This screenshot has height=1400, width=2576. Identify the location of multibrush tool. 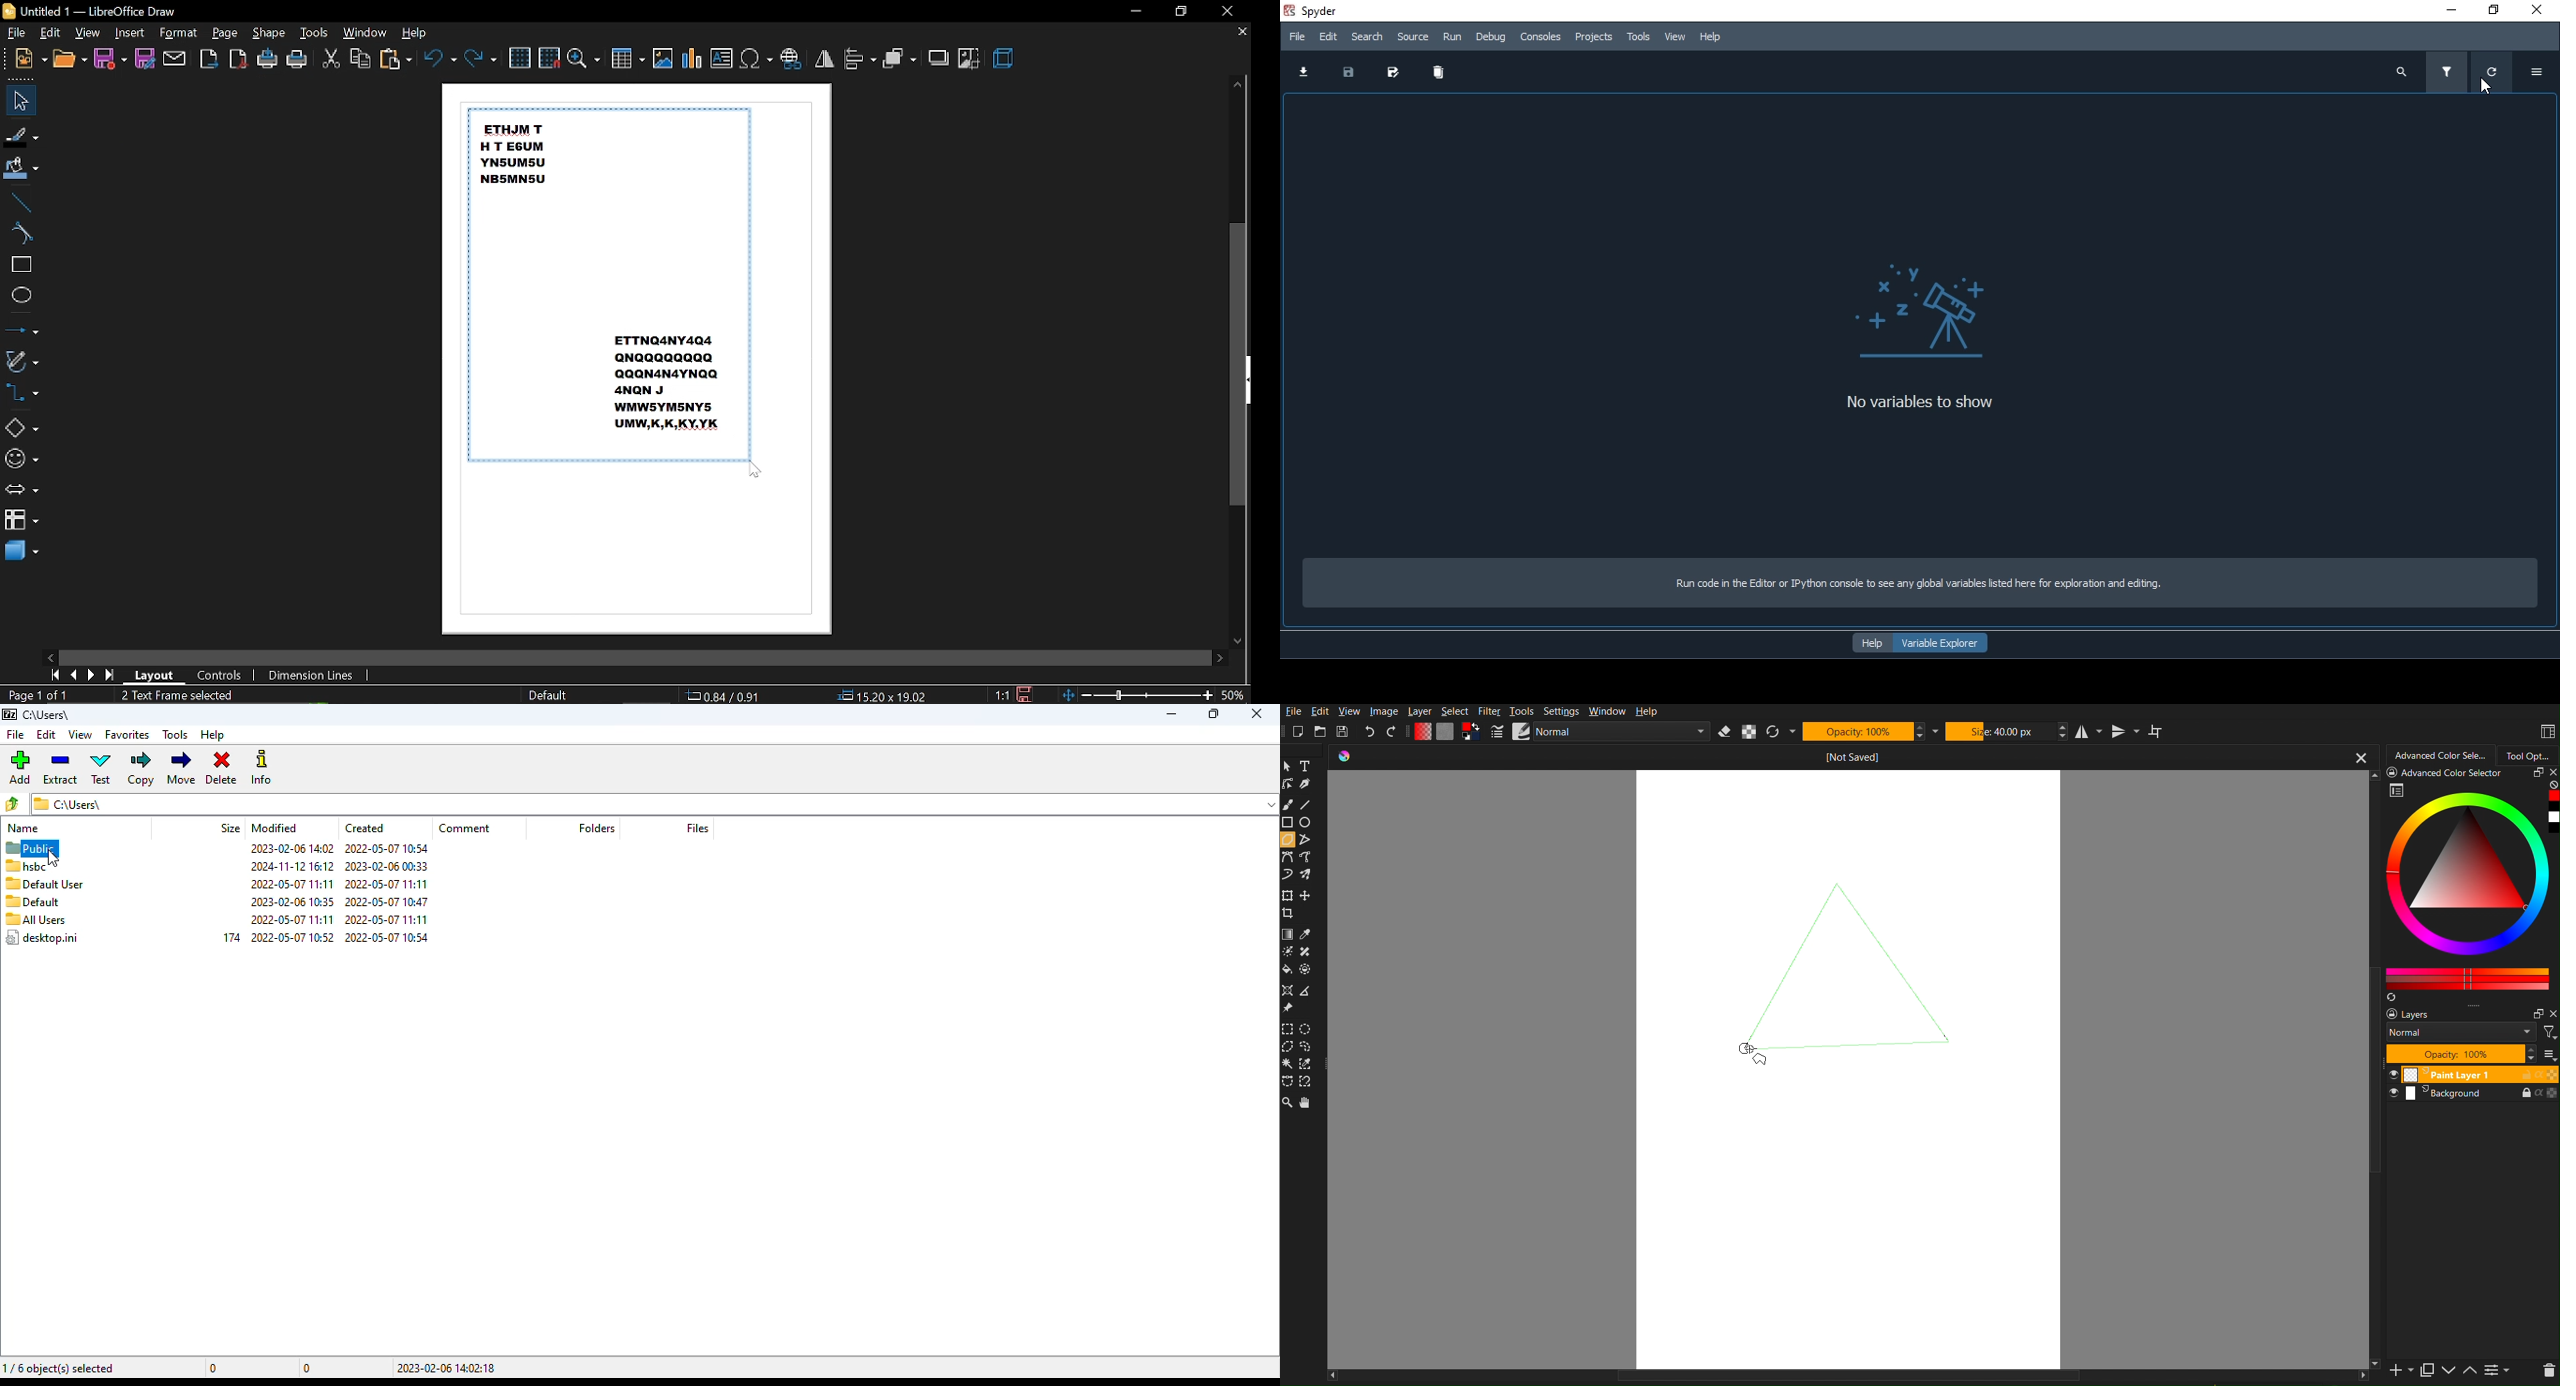
(1309, 876).